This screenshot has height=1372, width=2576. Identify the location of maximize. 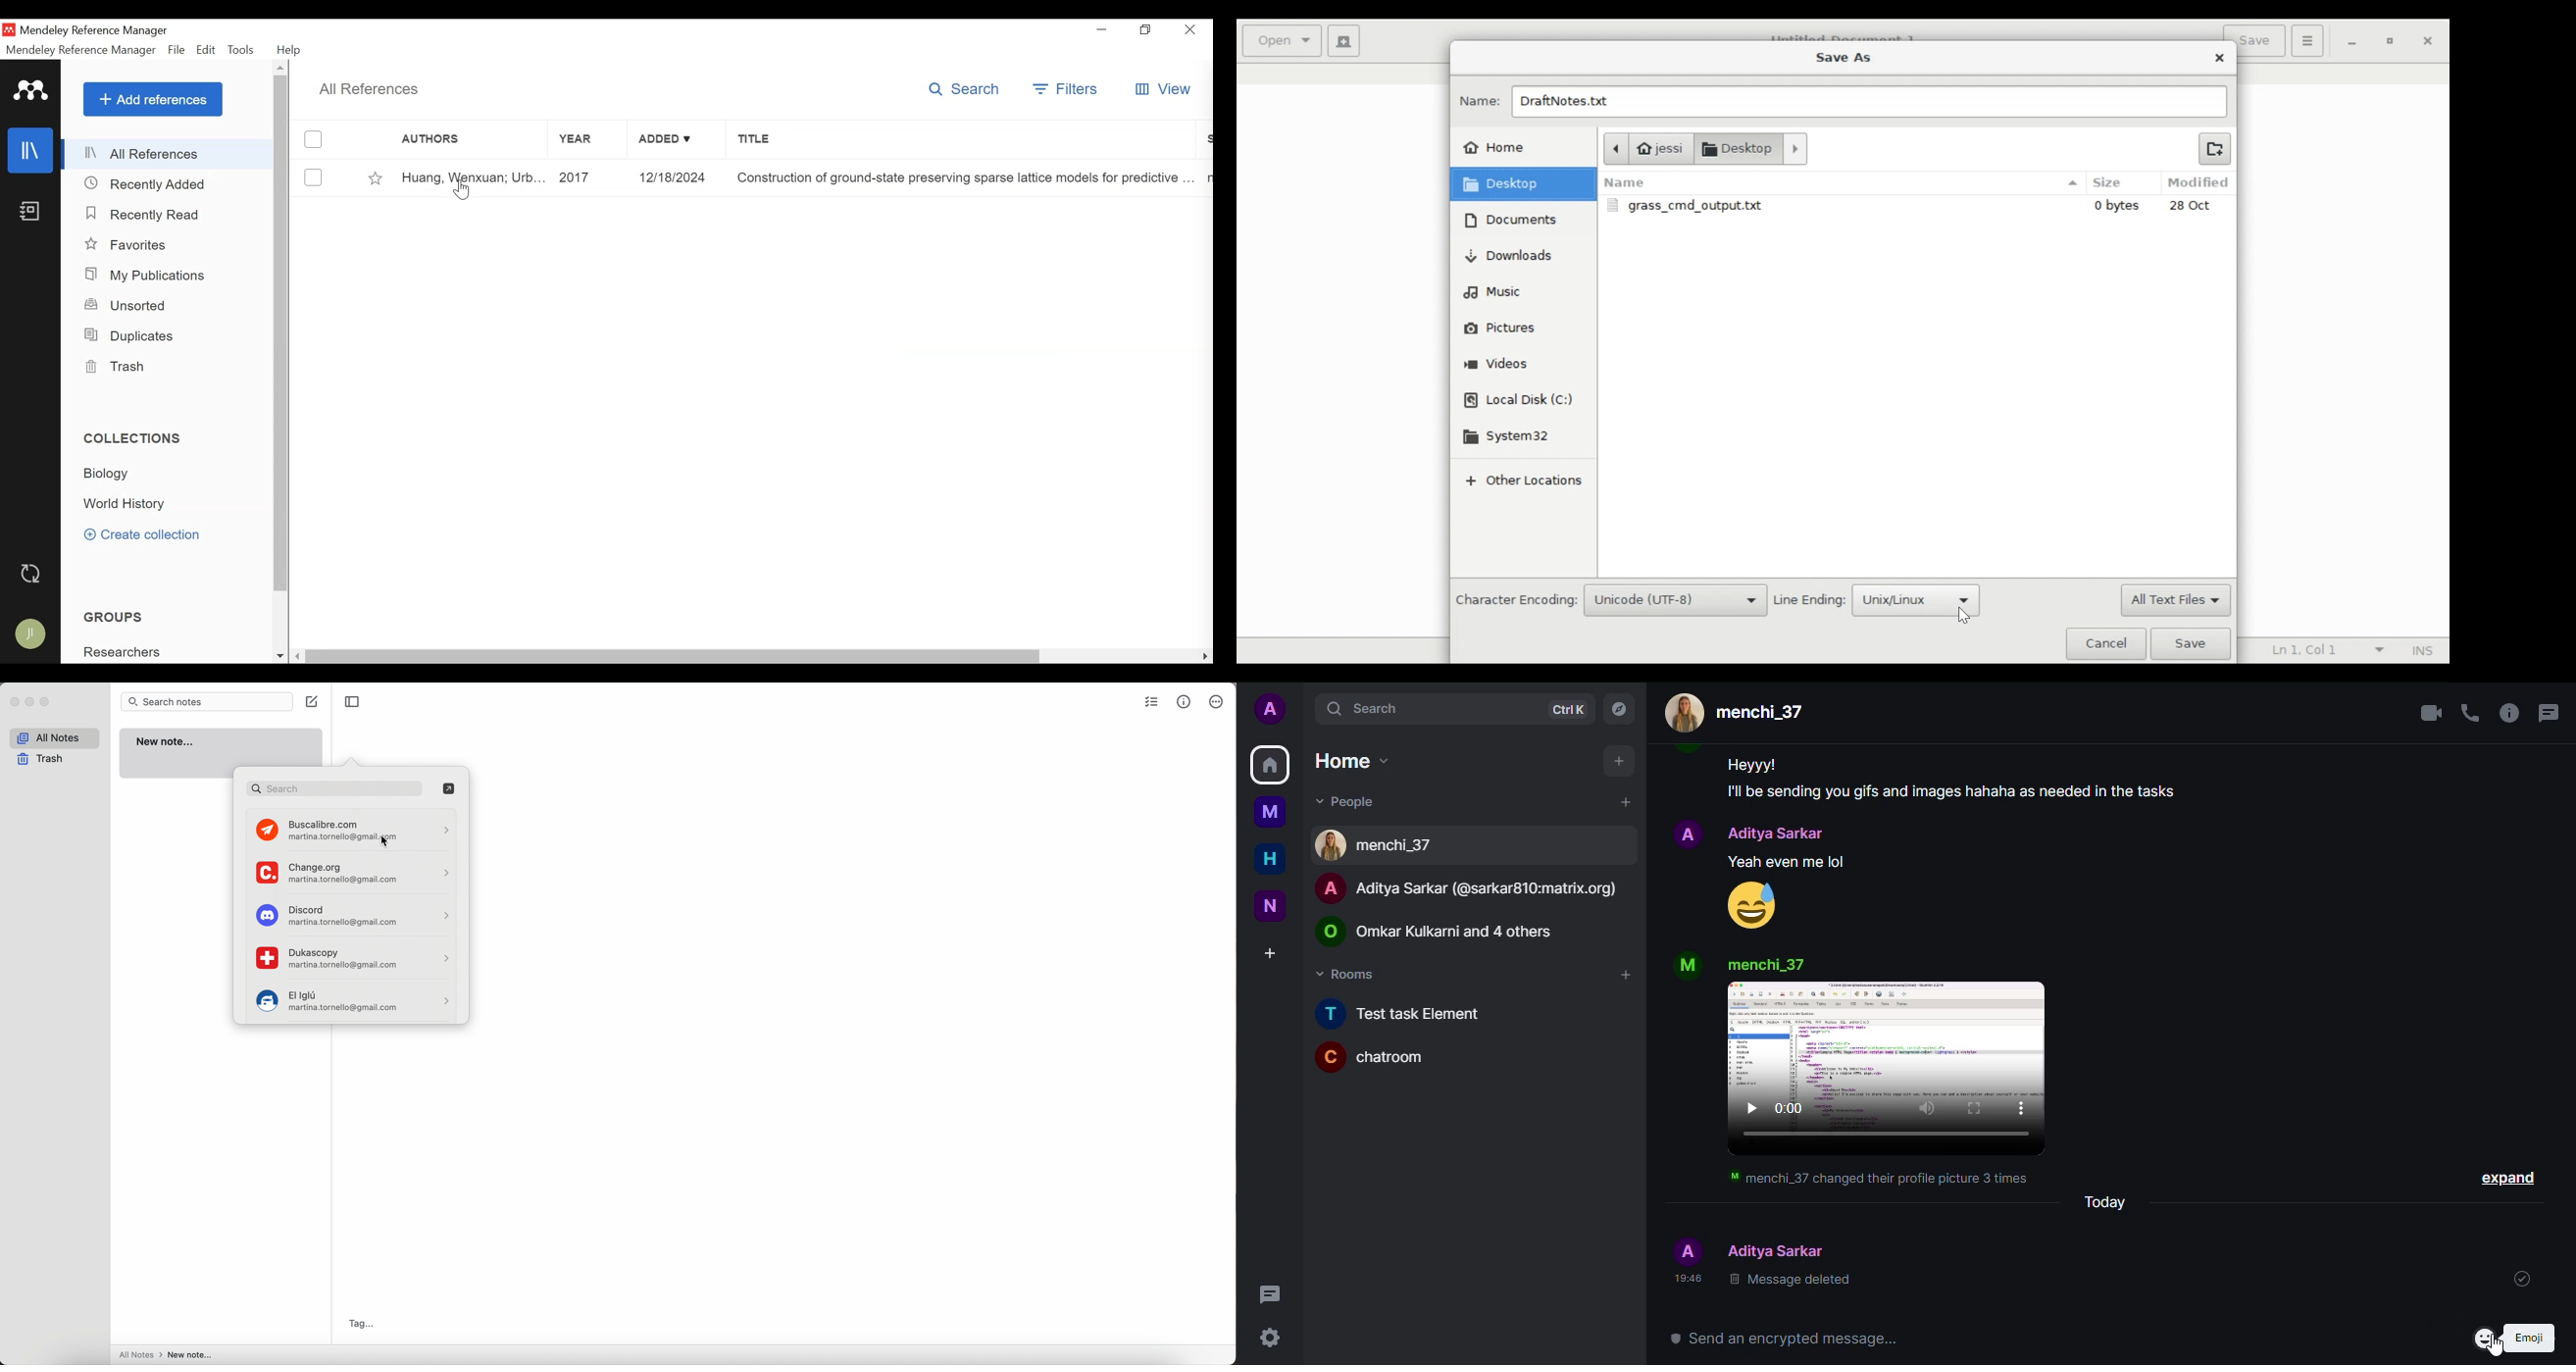
(46, 702).